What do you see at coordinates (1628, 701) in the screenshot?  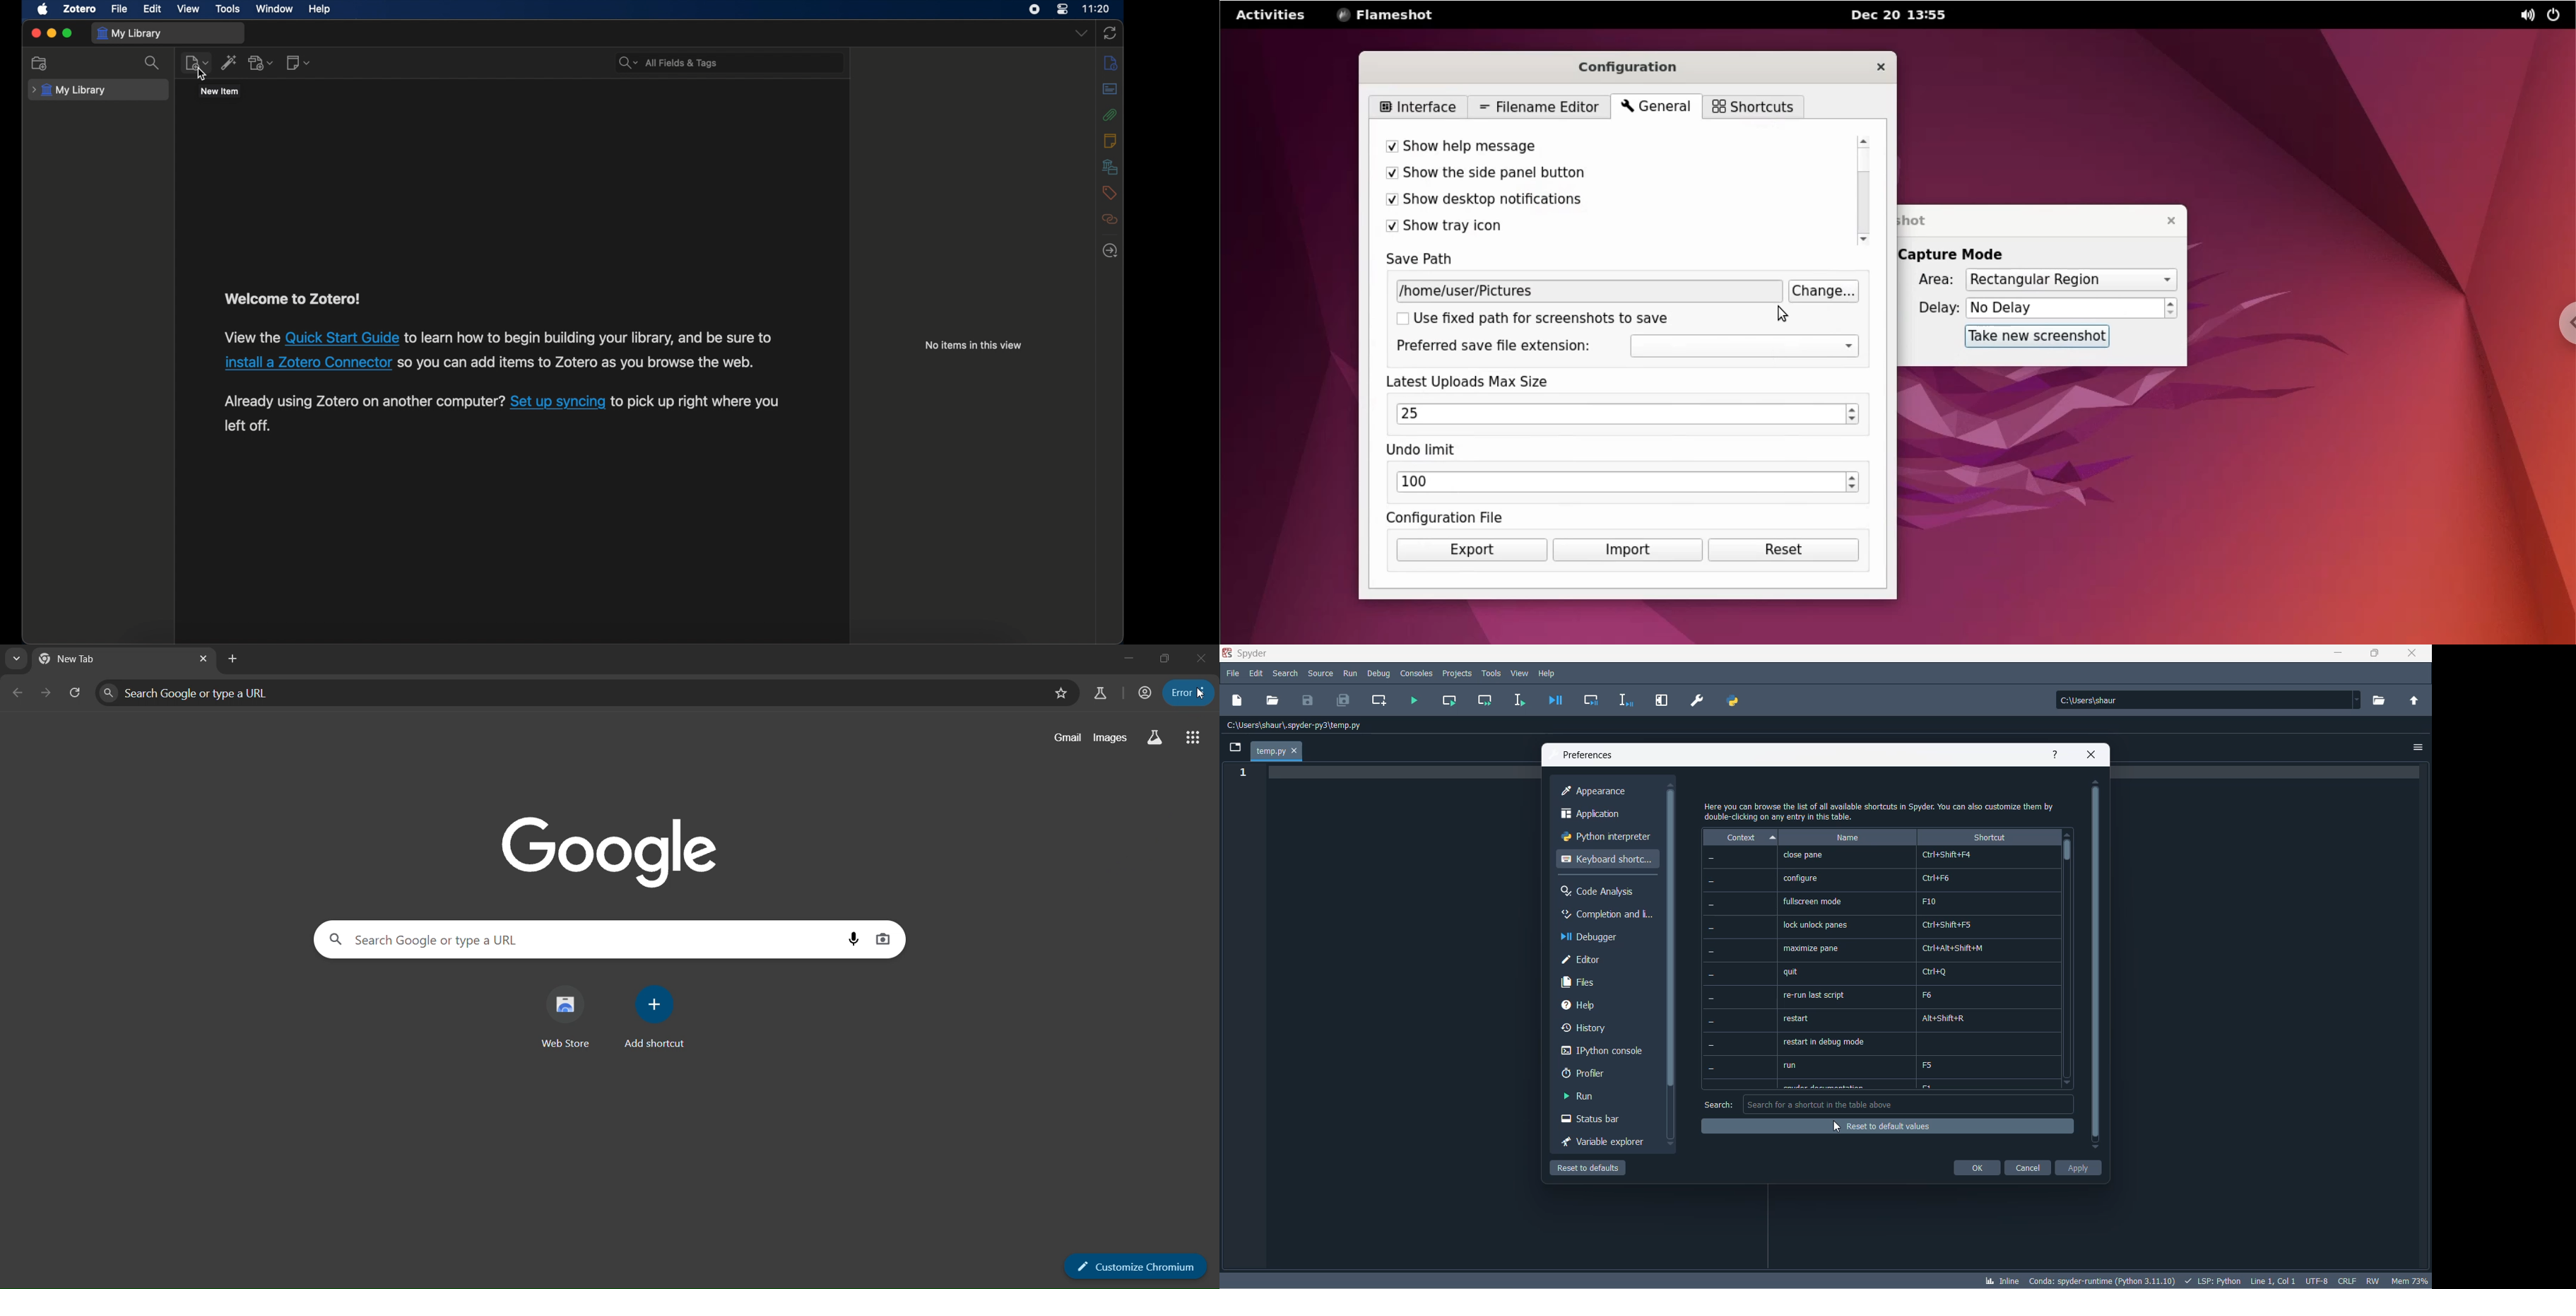 I see `debug selection` at bounding box center [1628, 701].